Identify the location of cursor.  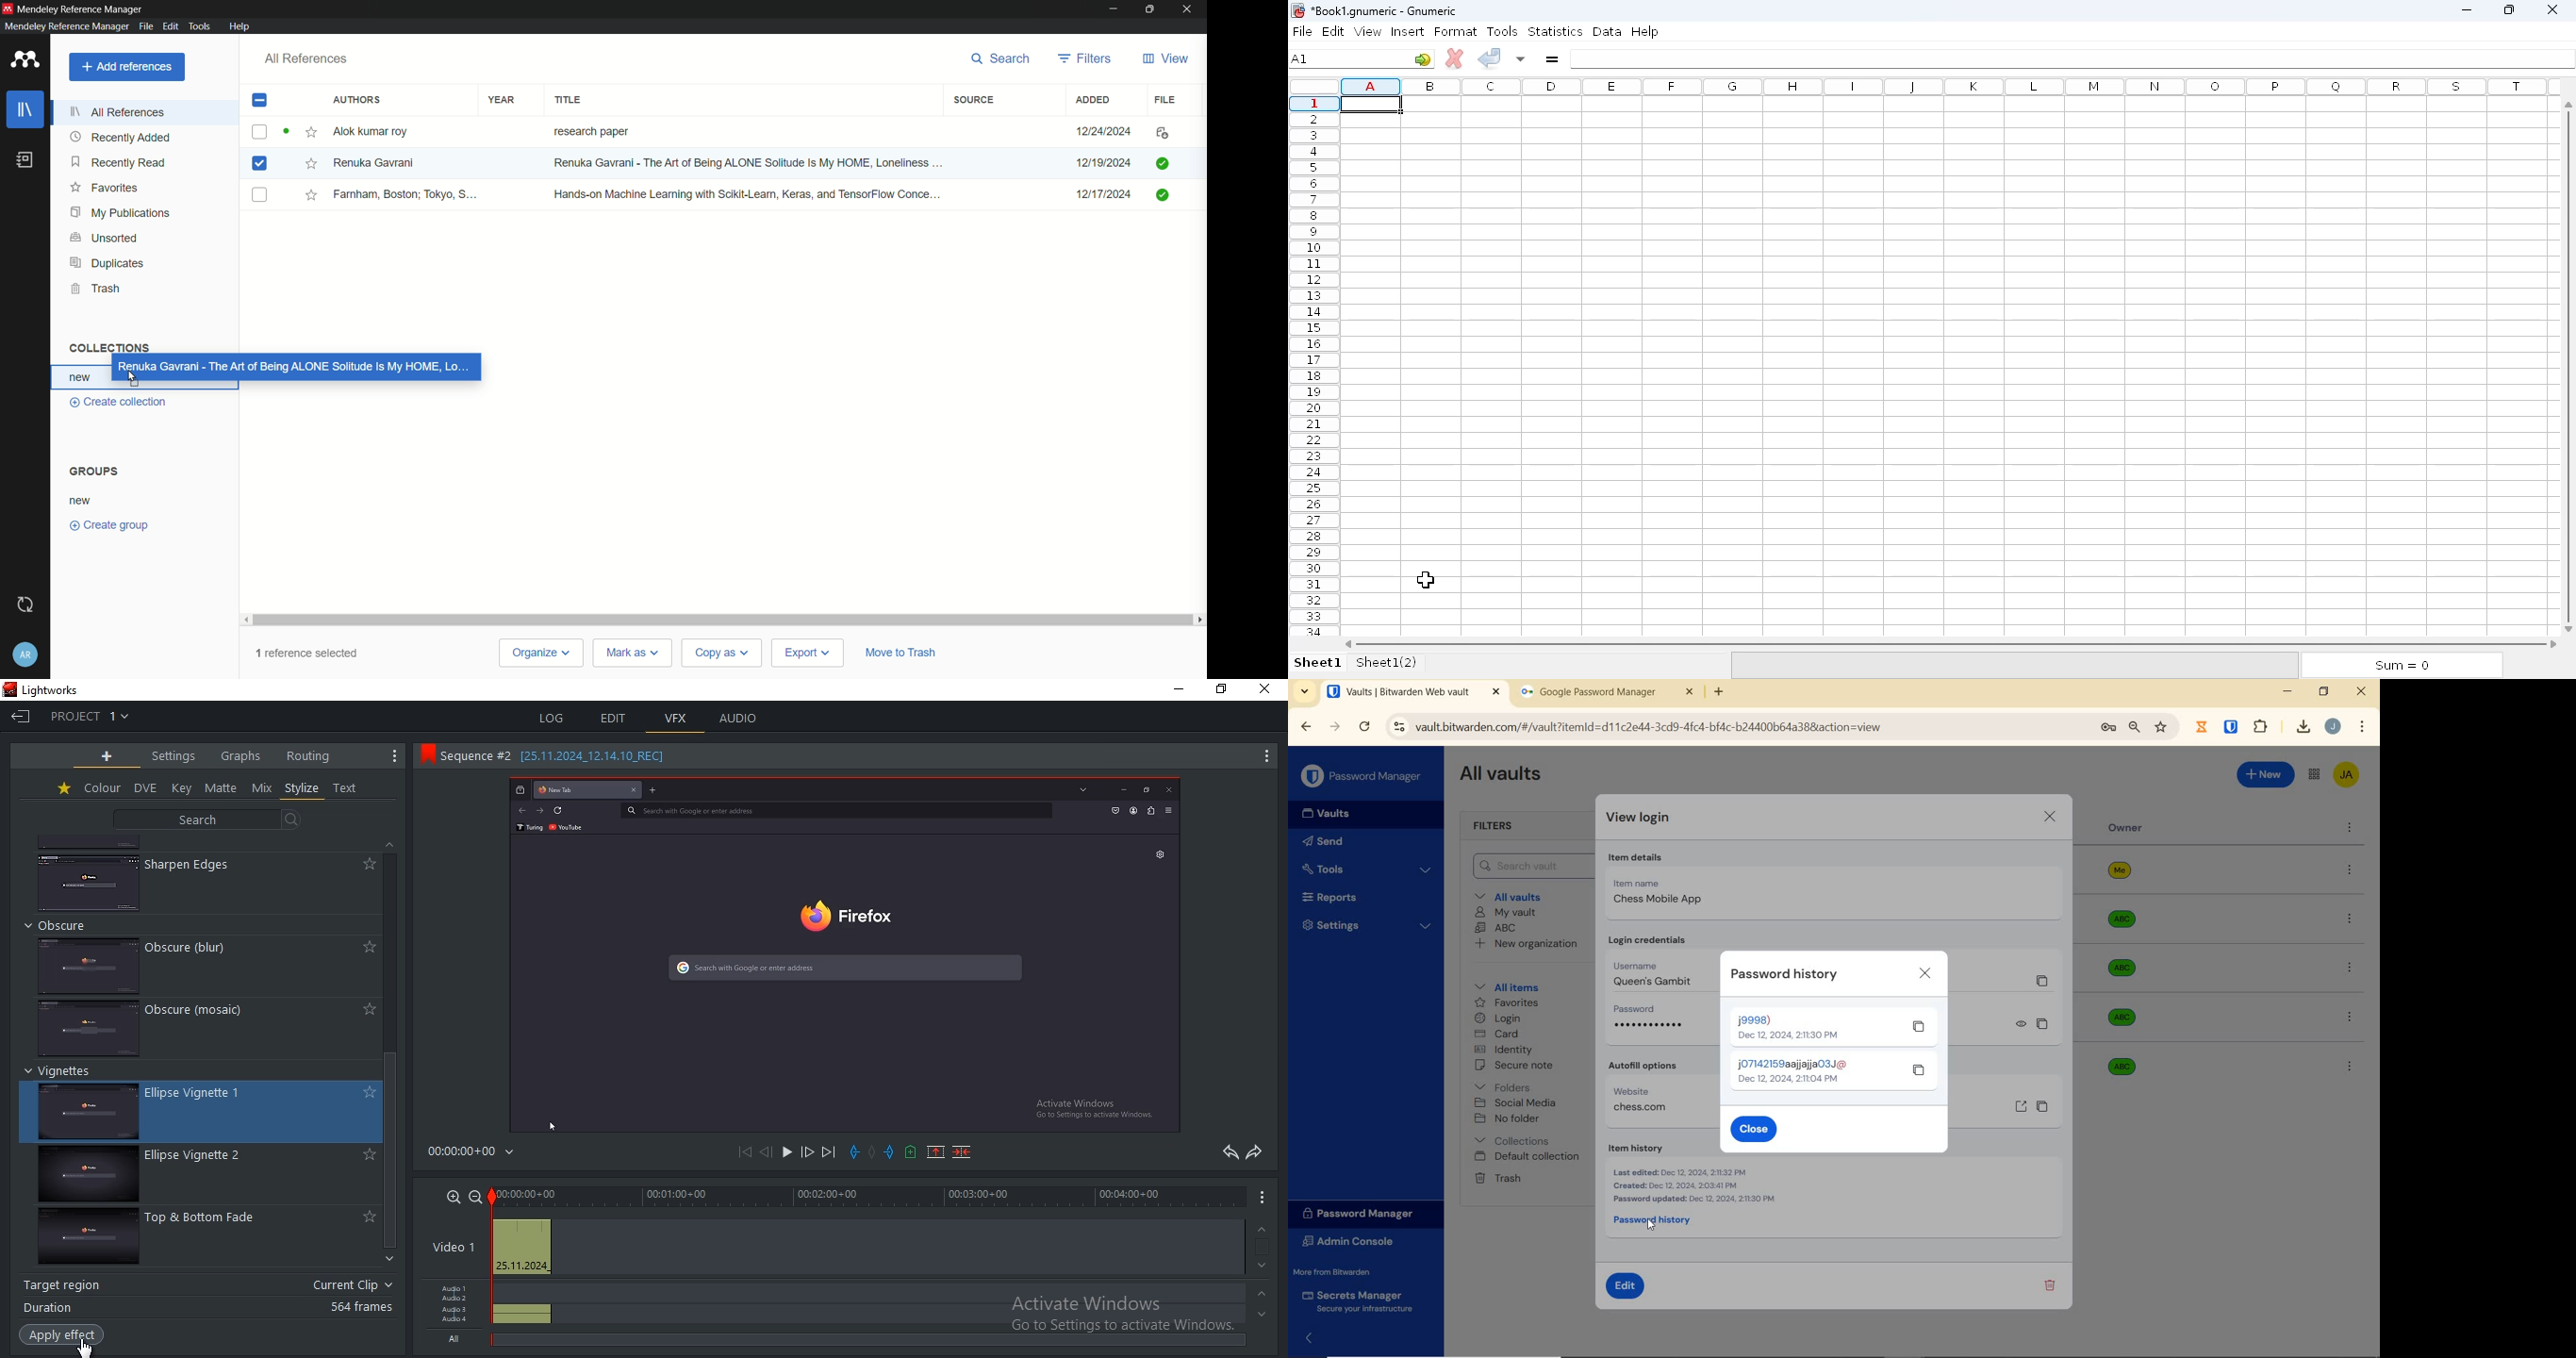
(1653, 1223).